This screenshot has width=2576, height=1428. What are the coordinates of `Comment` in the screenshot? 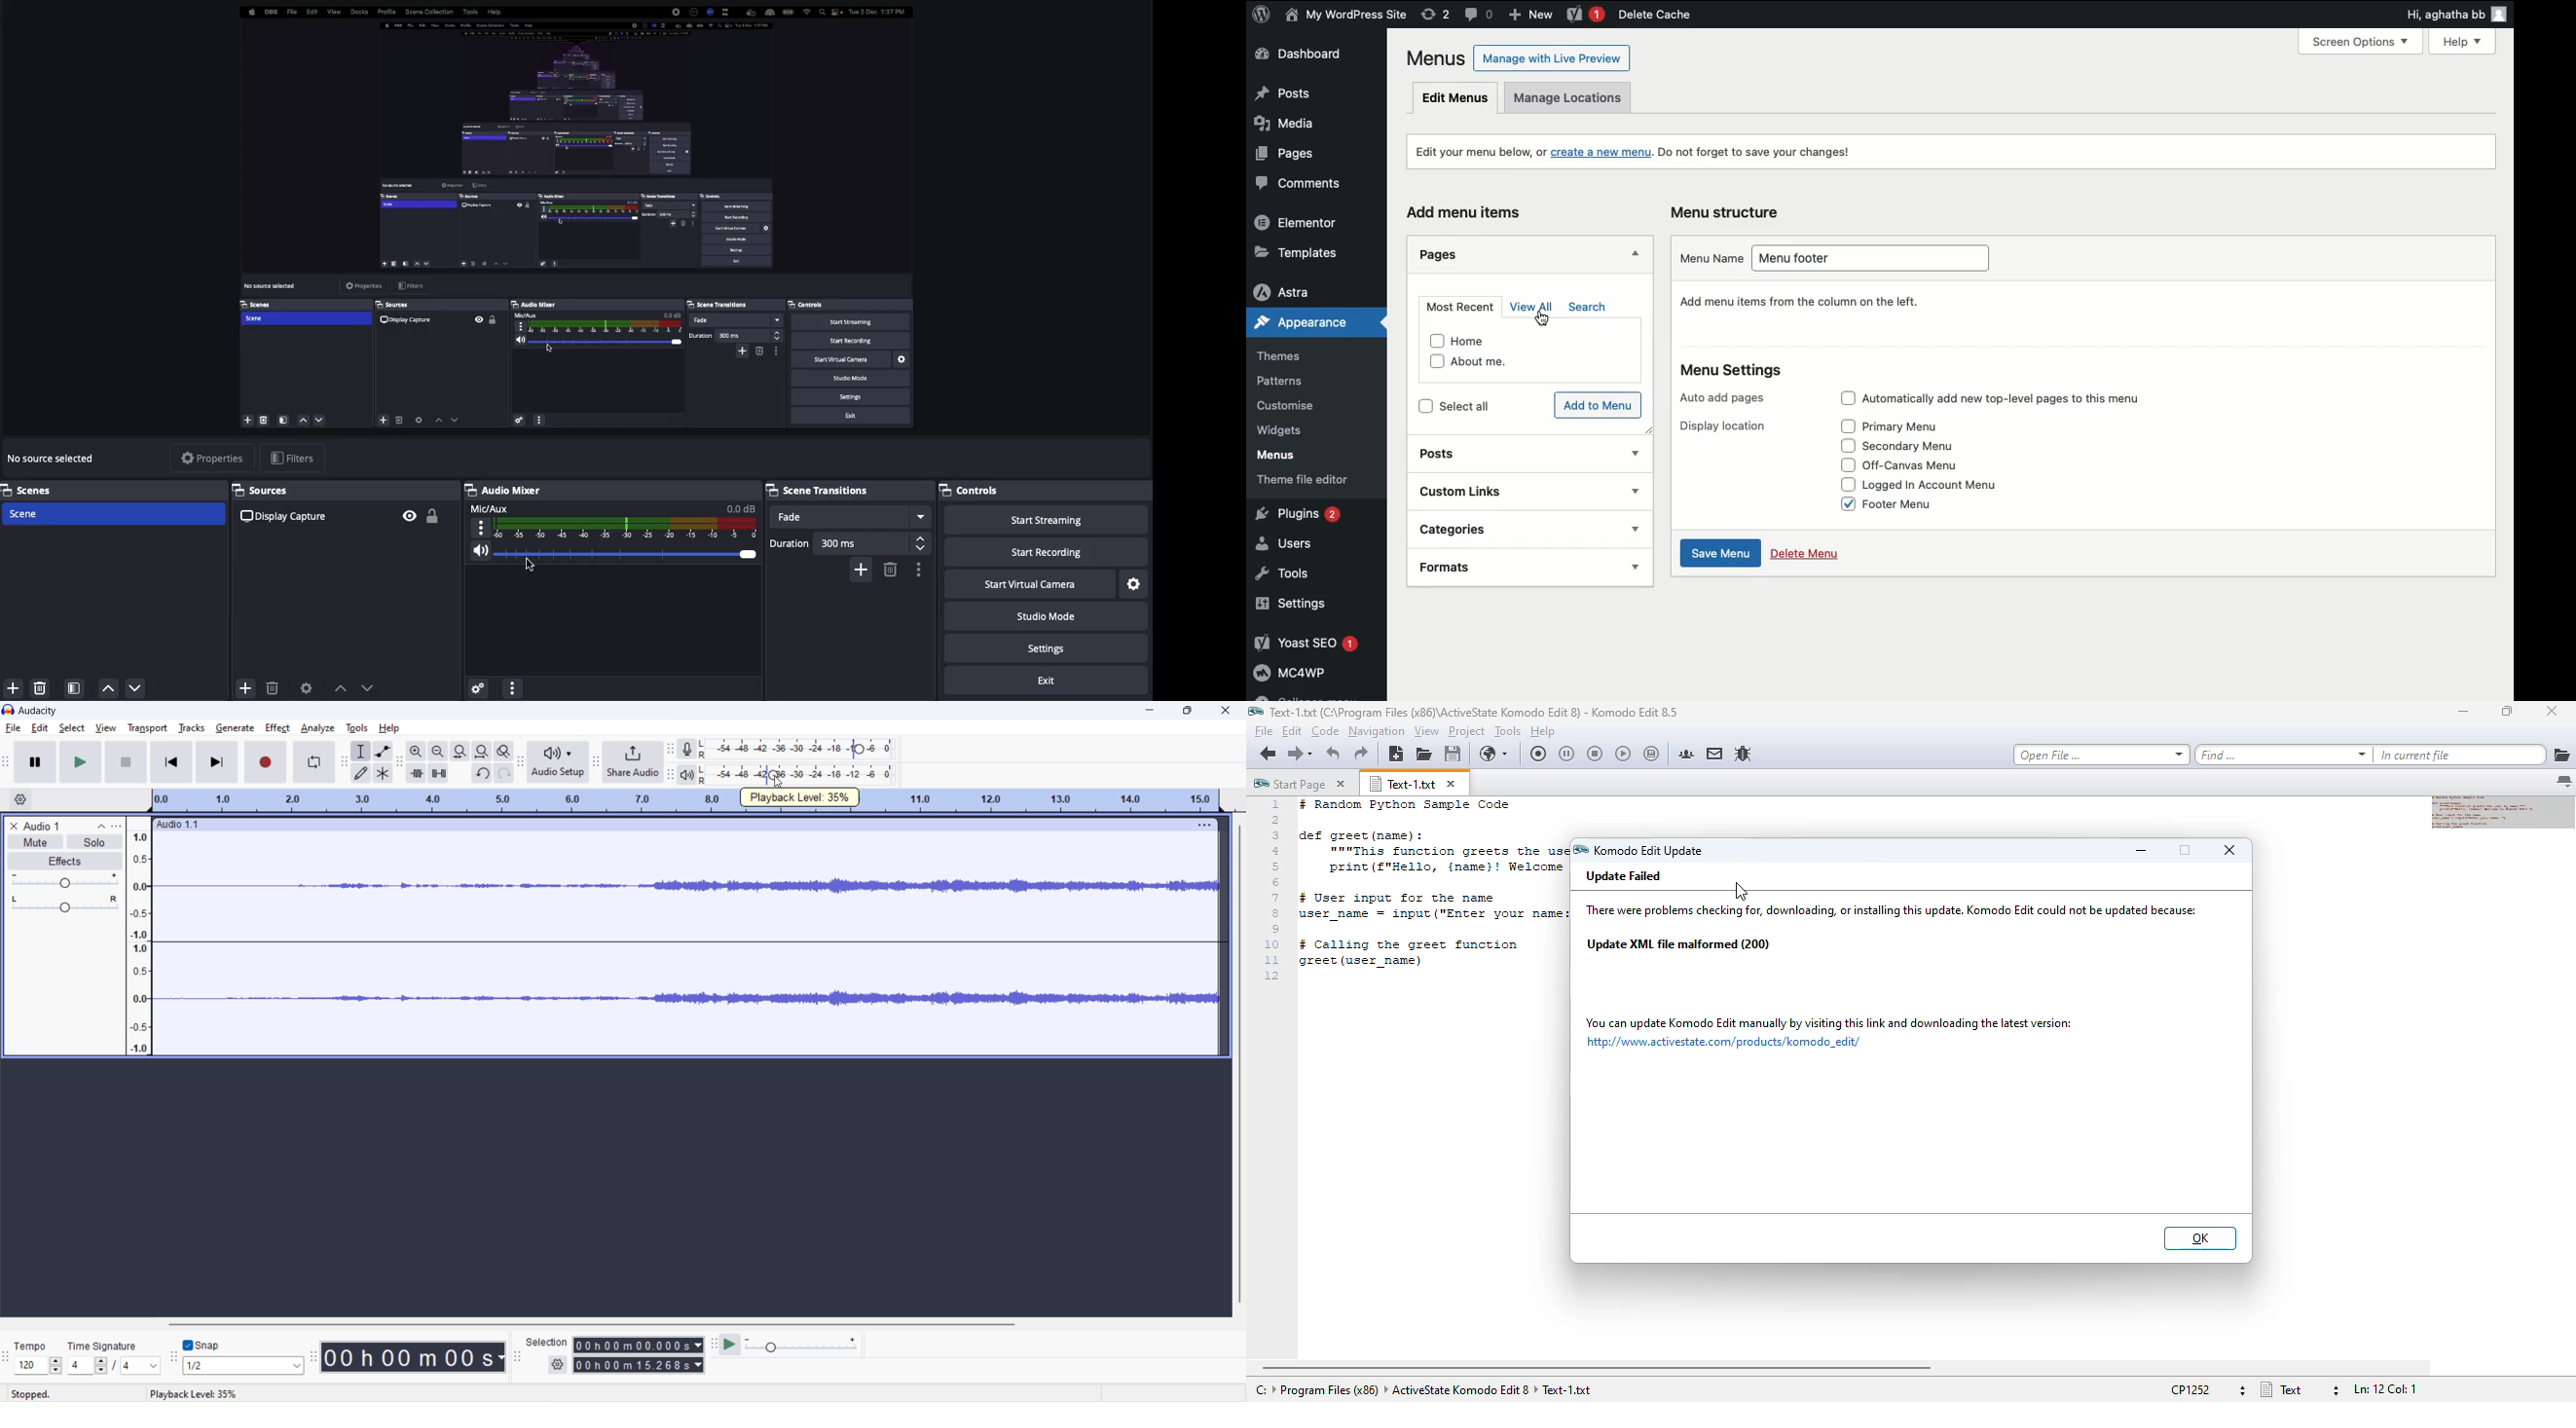 It's located at (1479, 13).